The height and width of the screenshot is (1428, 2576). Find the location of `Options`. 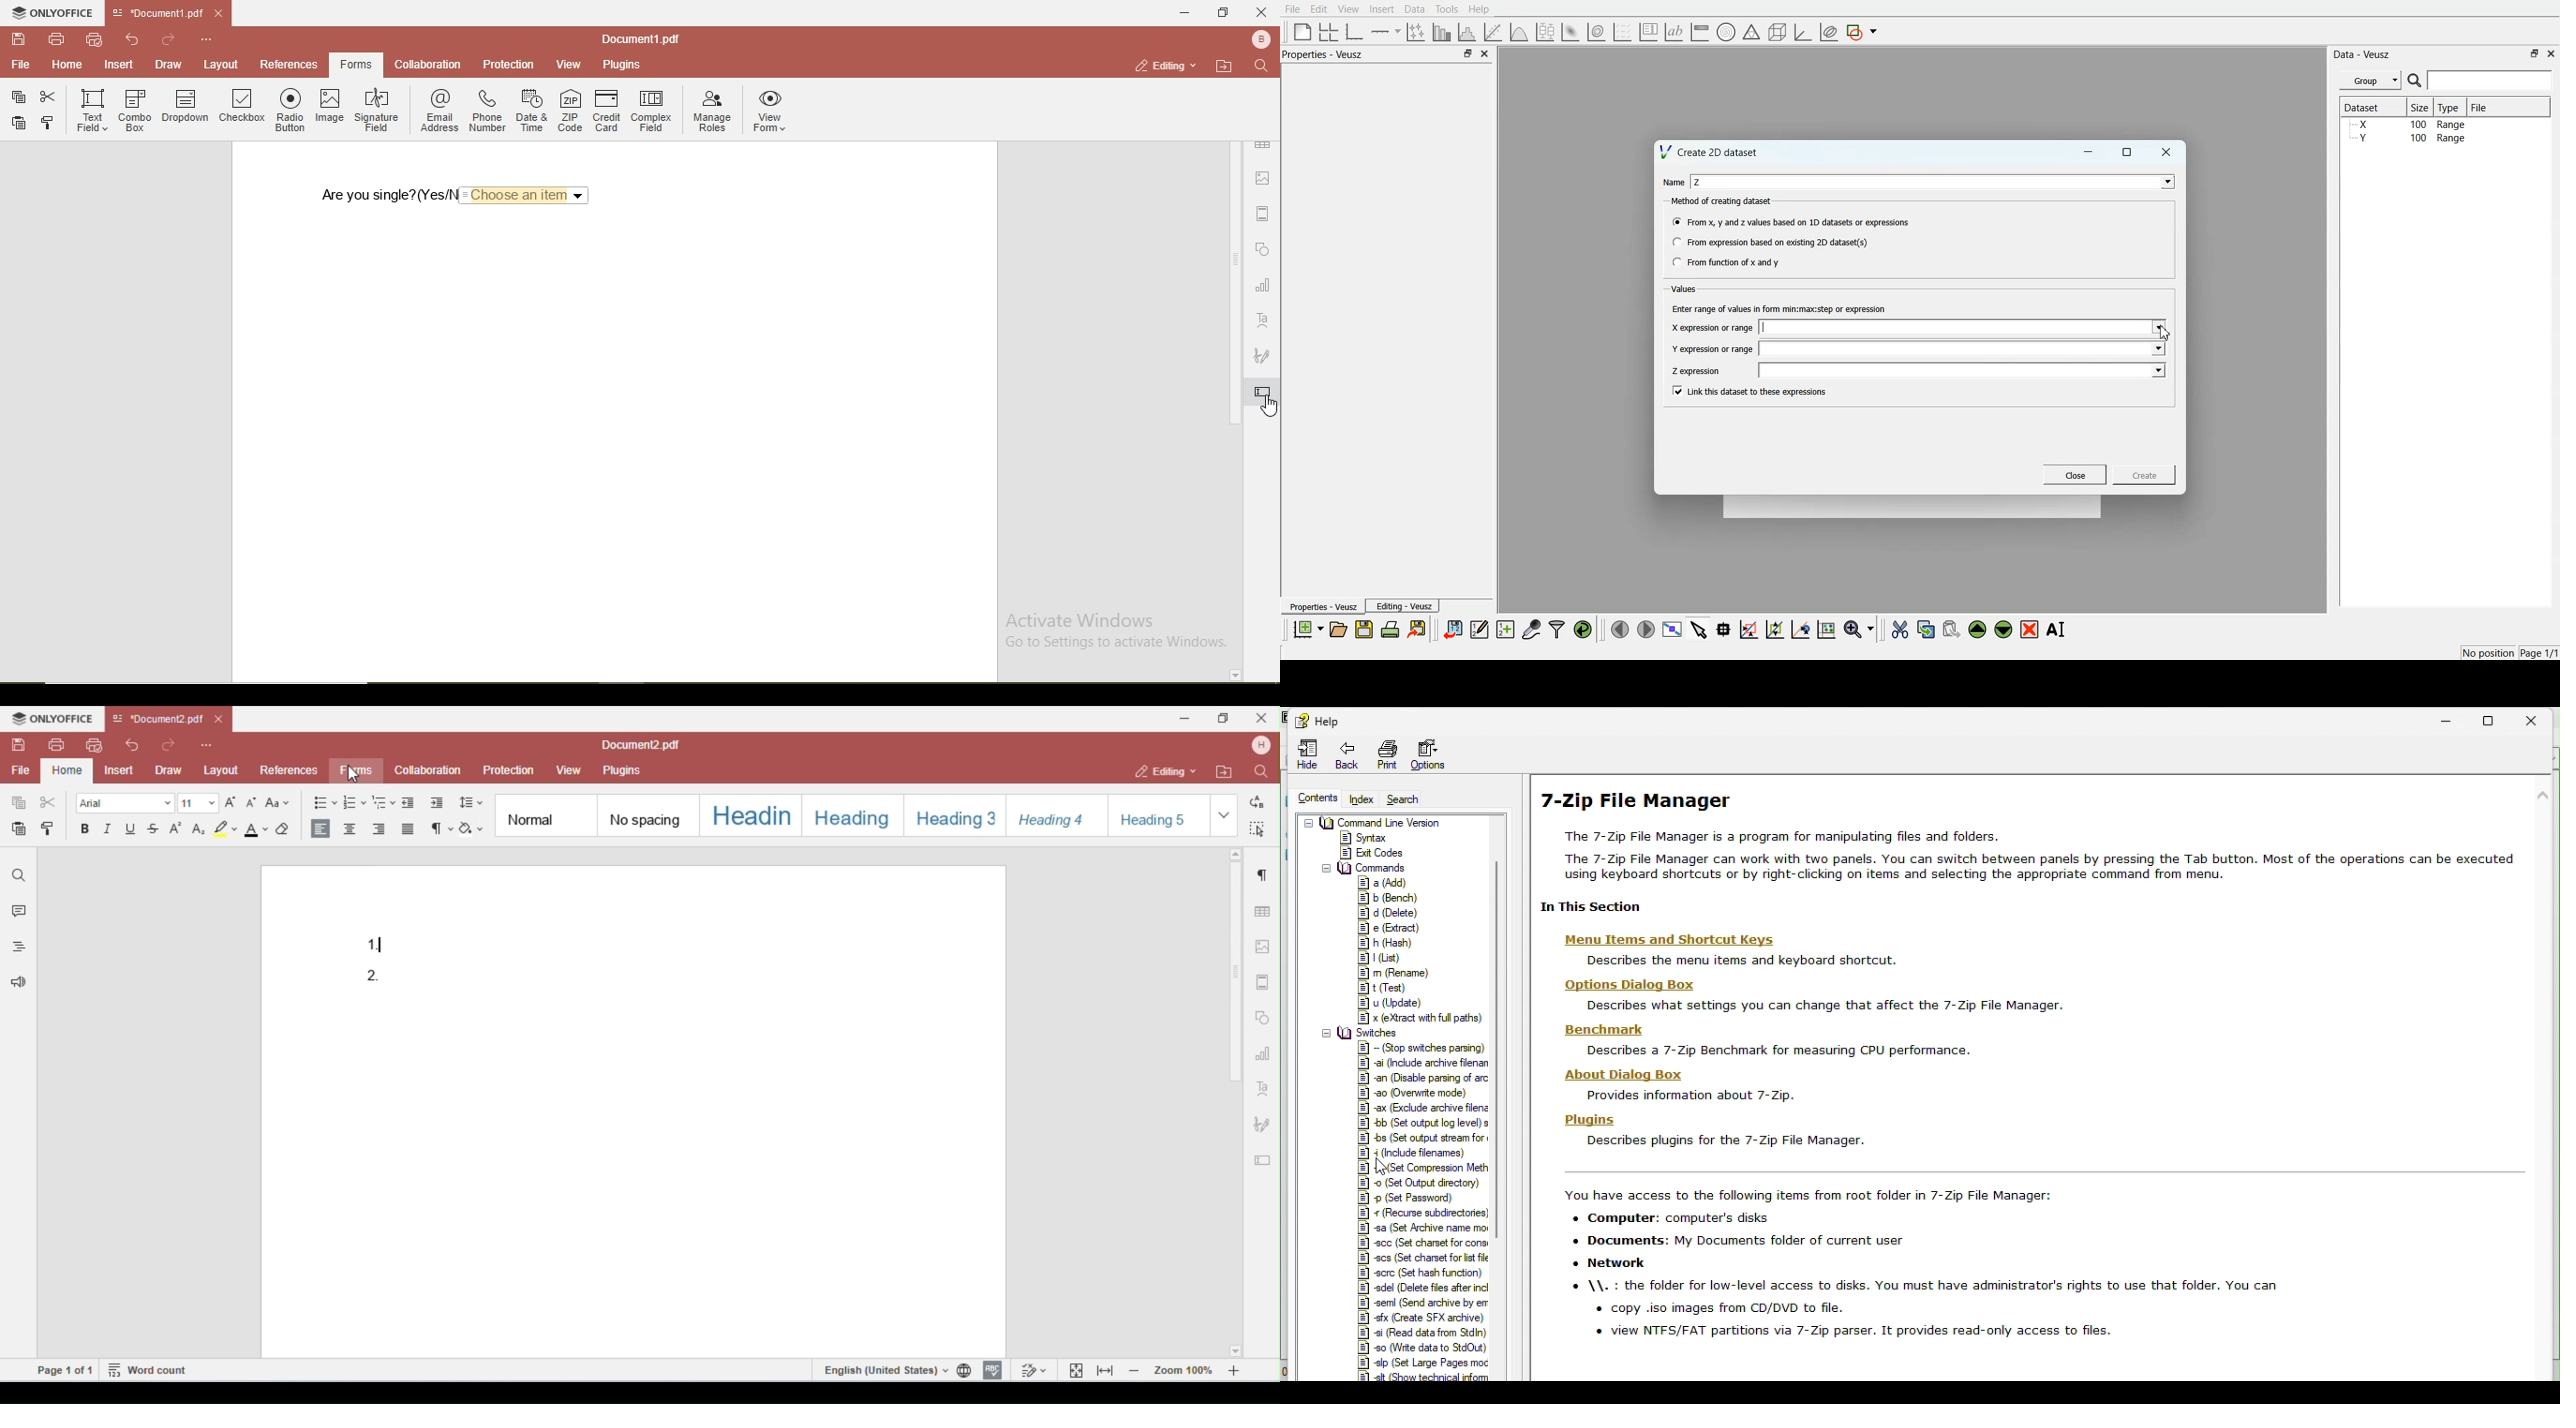

Options is located at coordinates (1433, 750).